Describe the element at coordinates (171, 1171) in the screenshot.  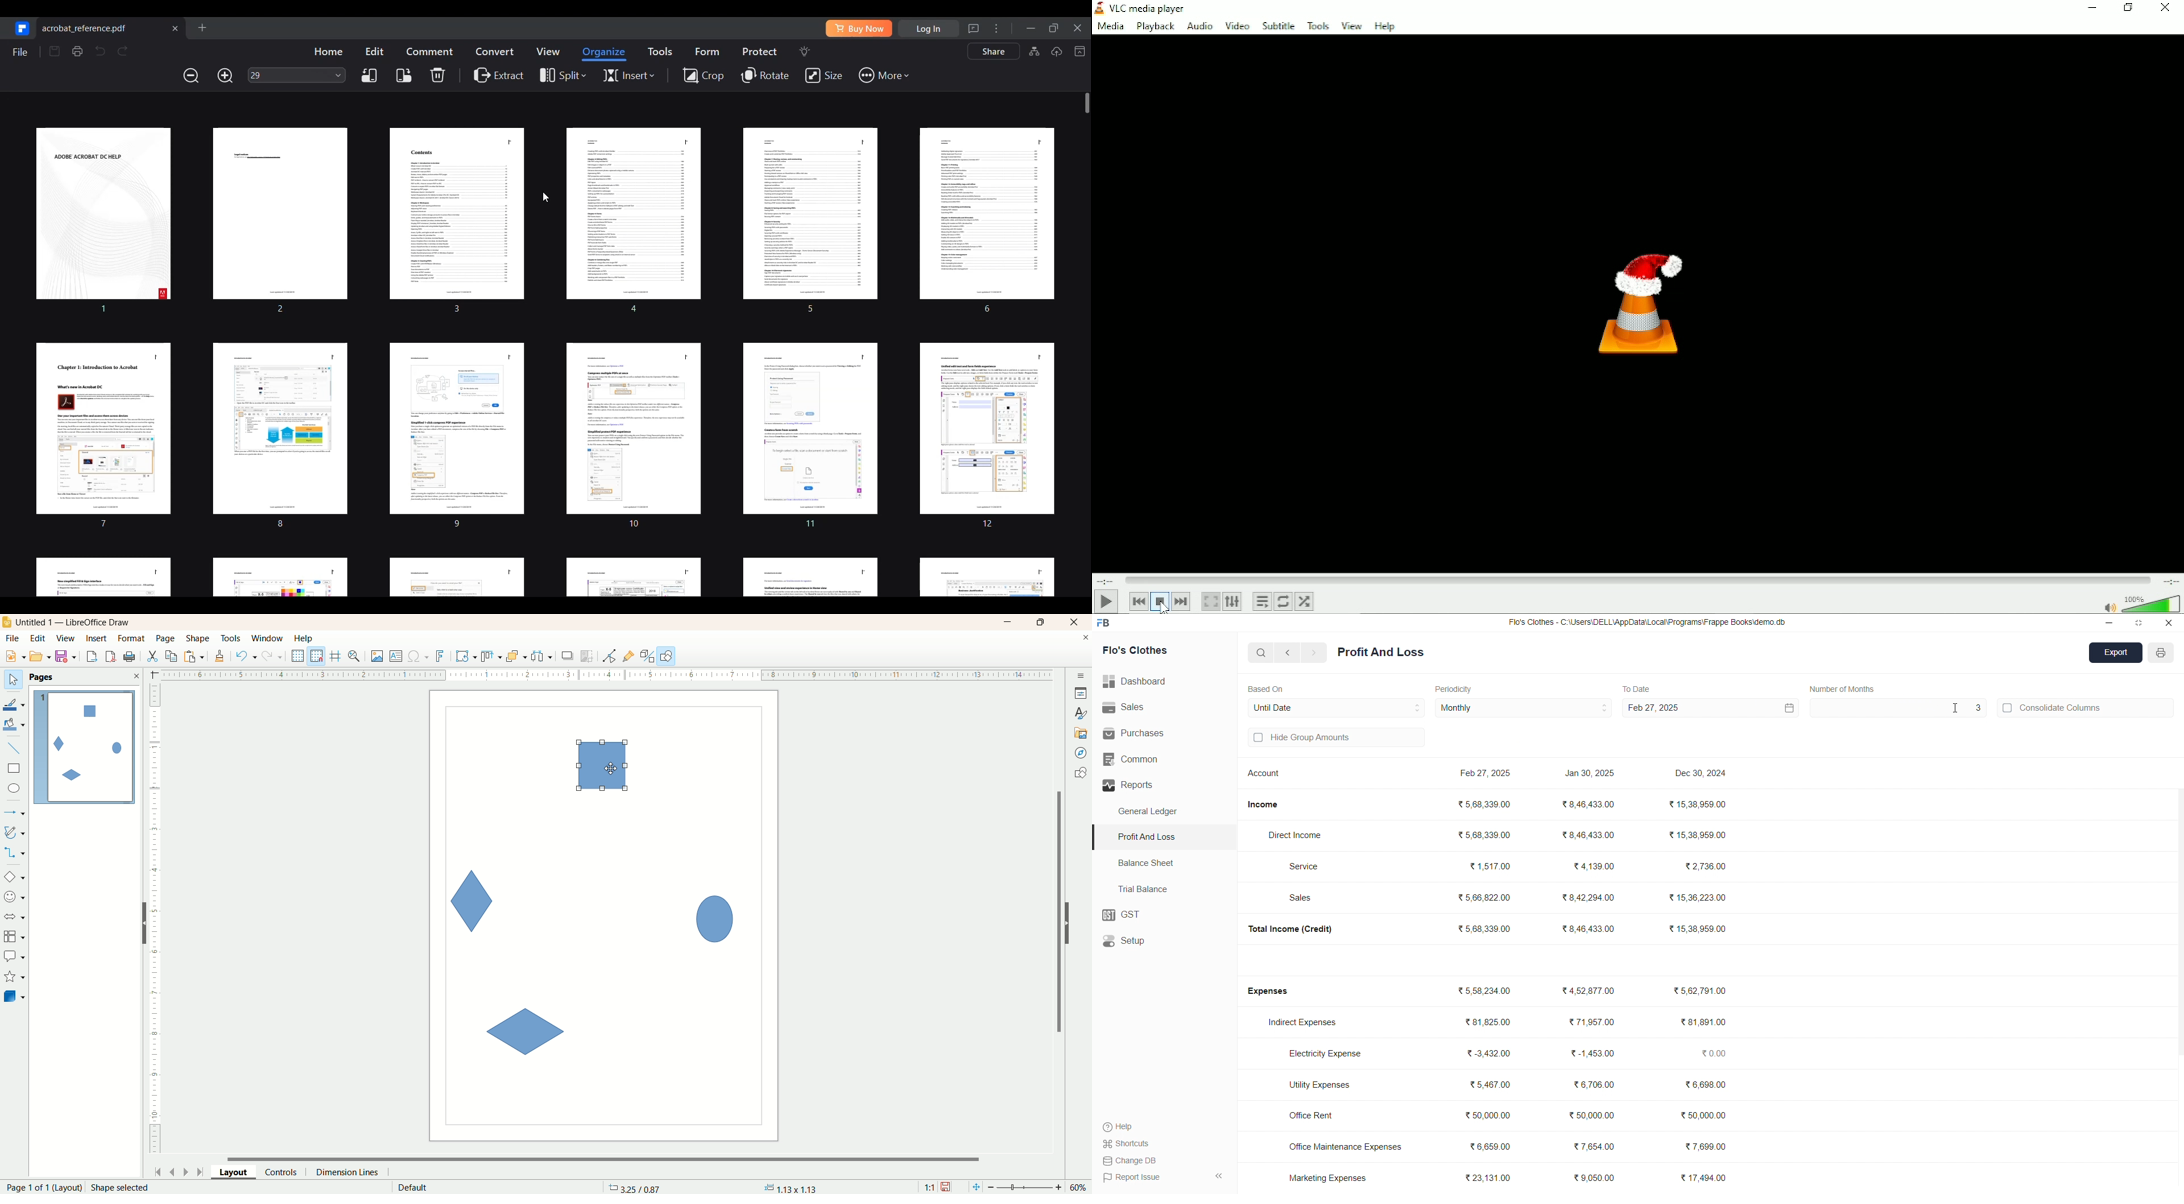
I see `previous page` at that location.